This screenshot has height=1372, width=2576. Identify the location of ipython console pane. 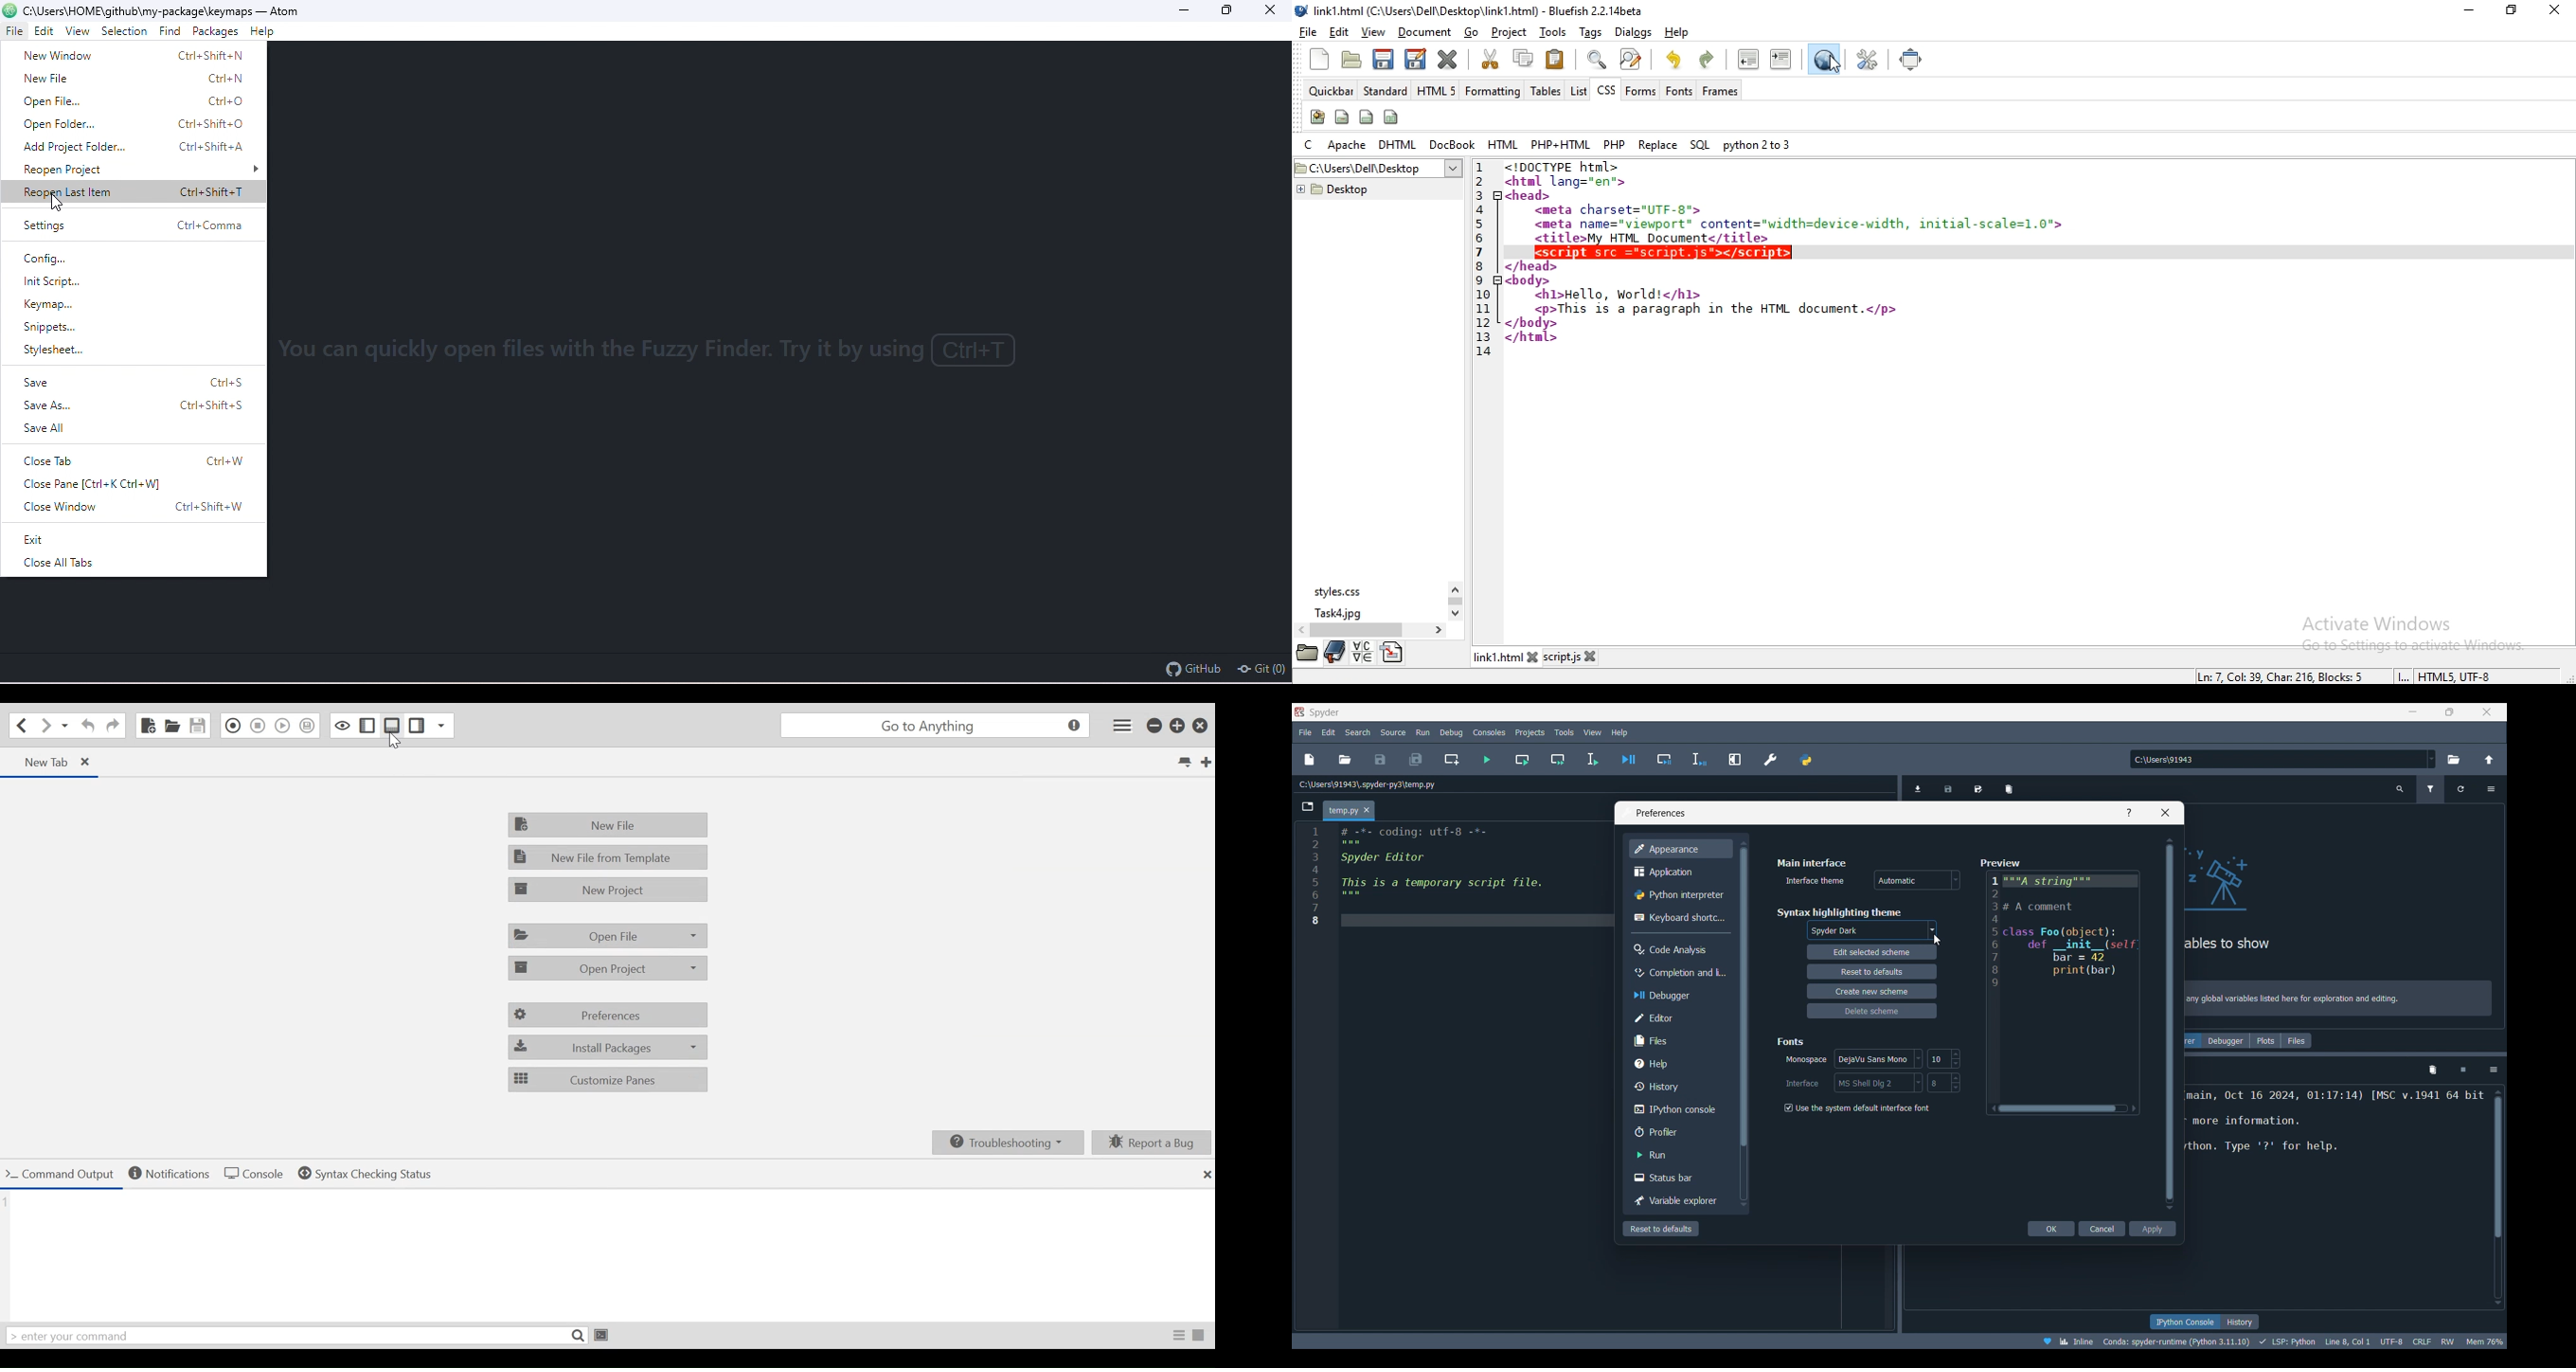
(2336, 1133).